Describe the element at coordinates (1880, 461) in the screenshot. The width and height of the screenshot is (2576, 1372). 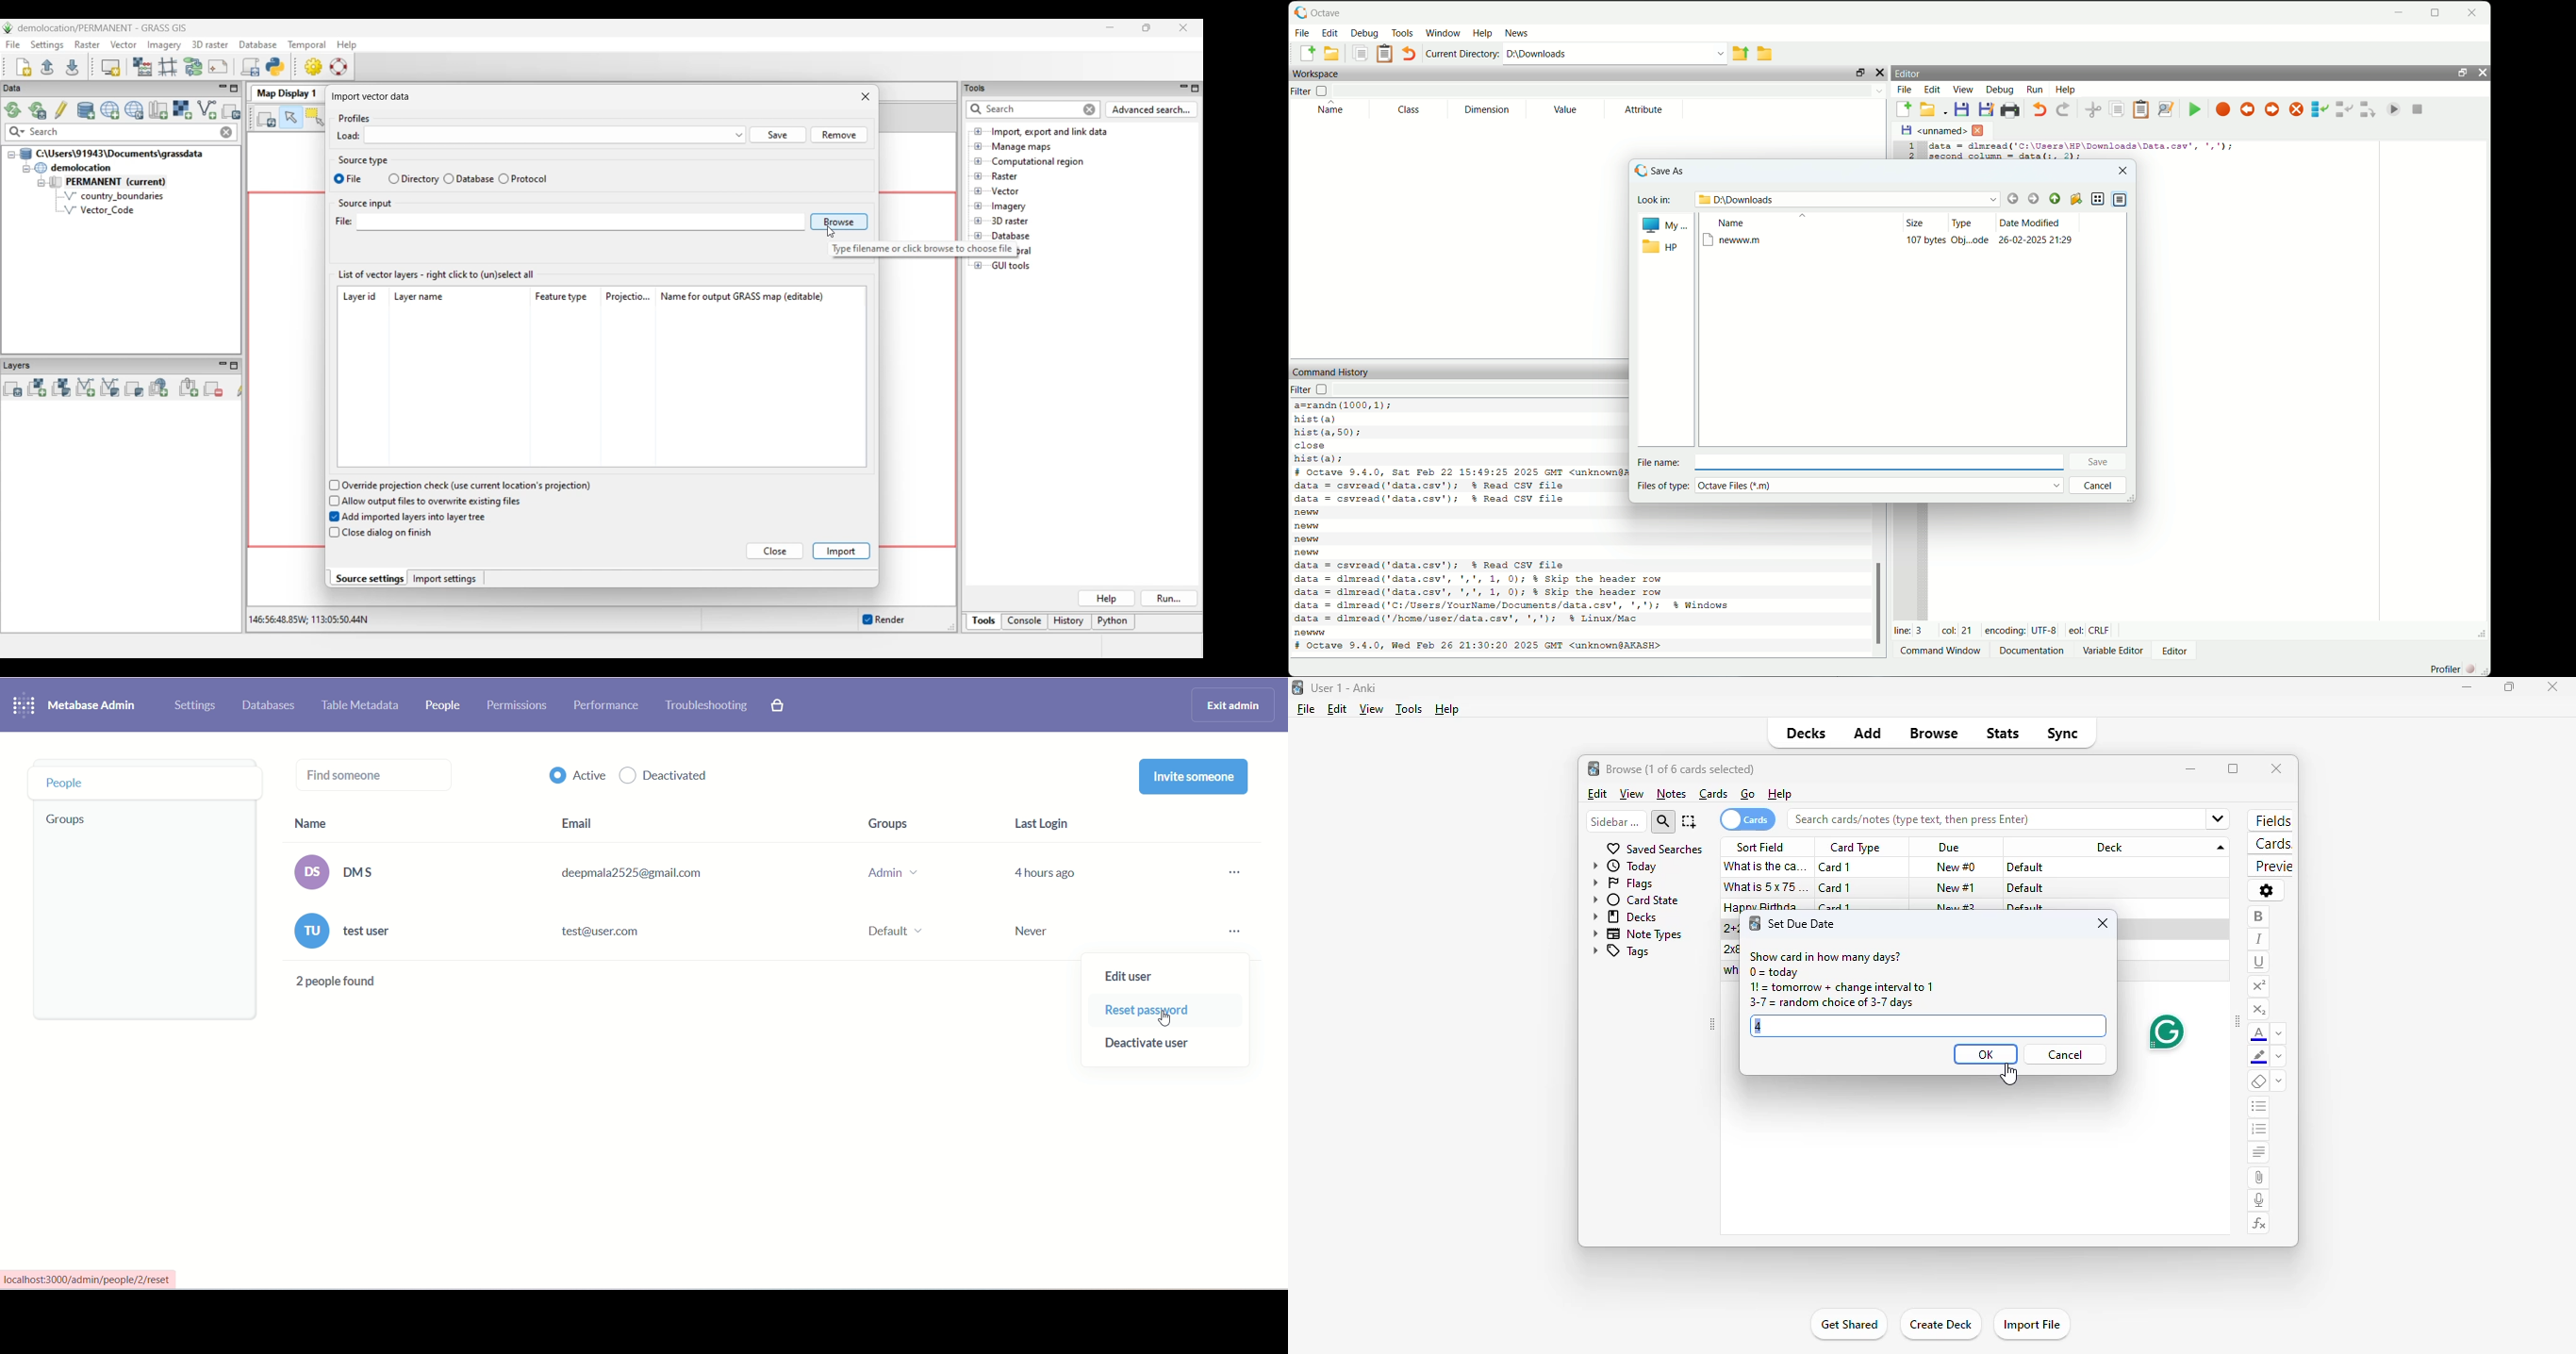
I see `enter file name` at that location.